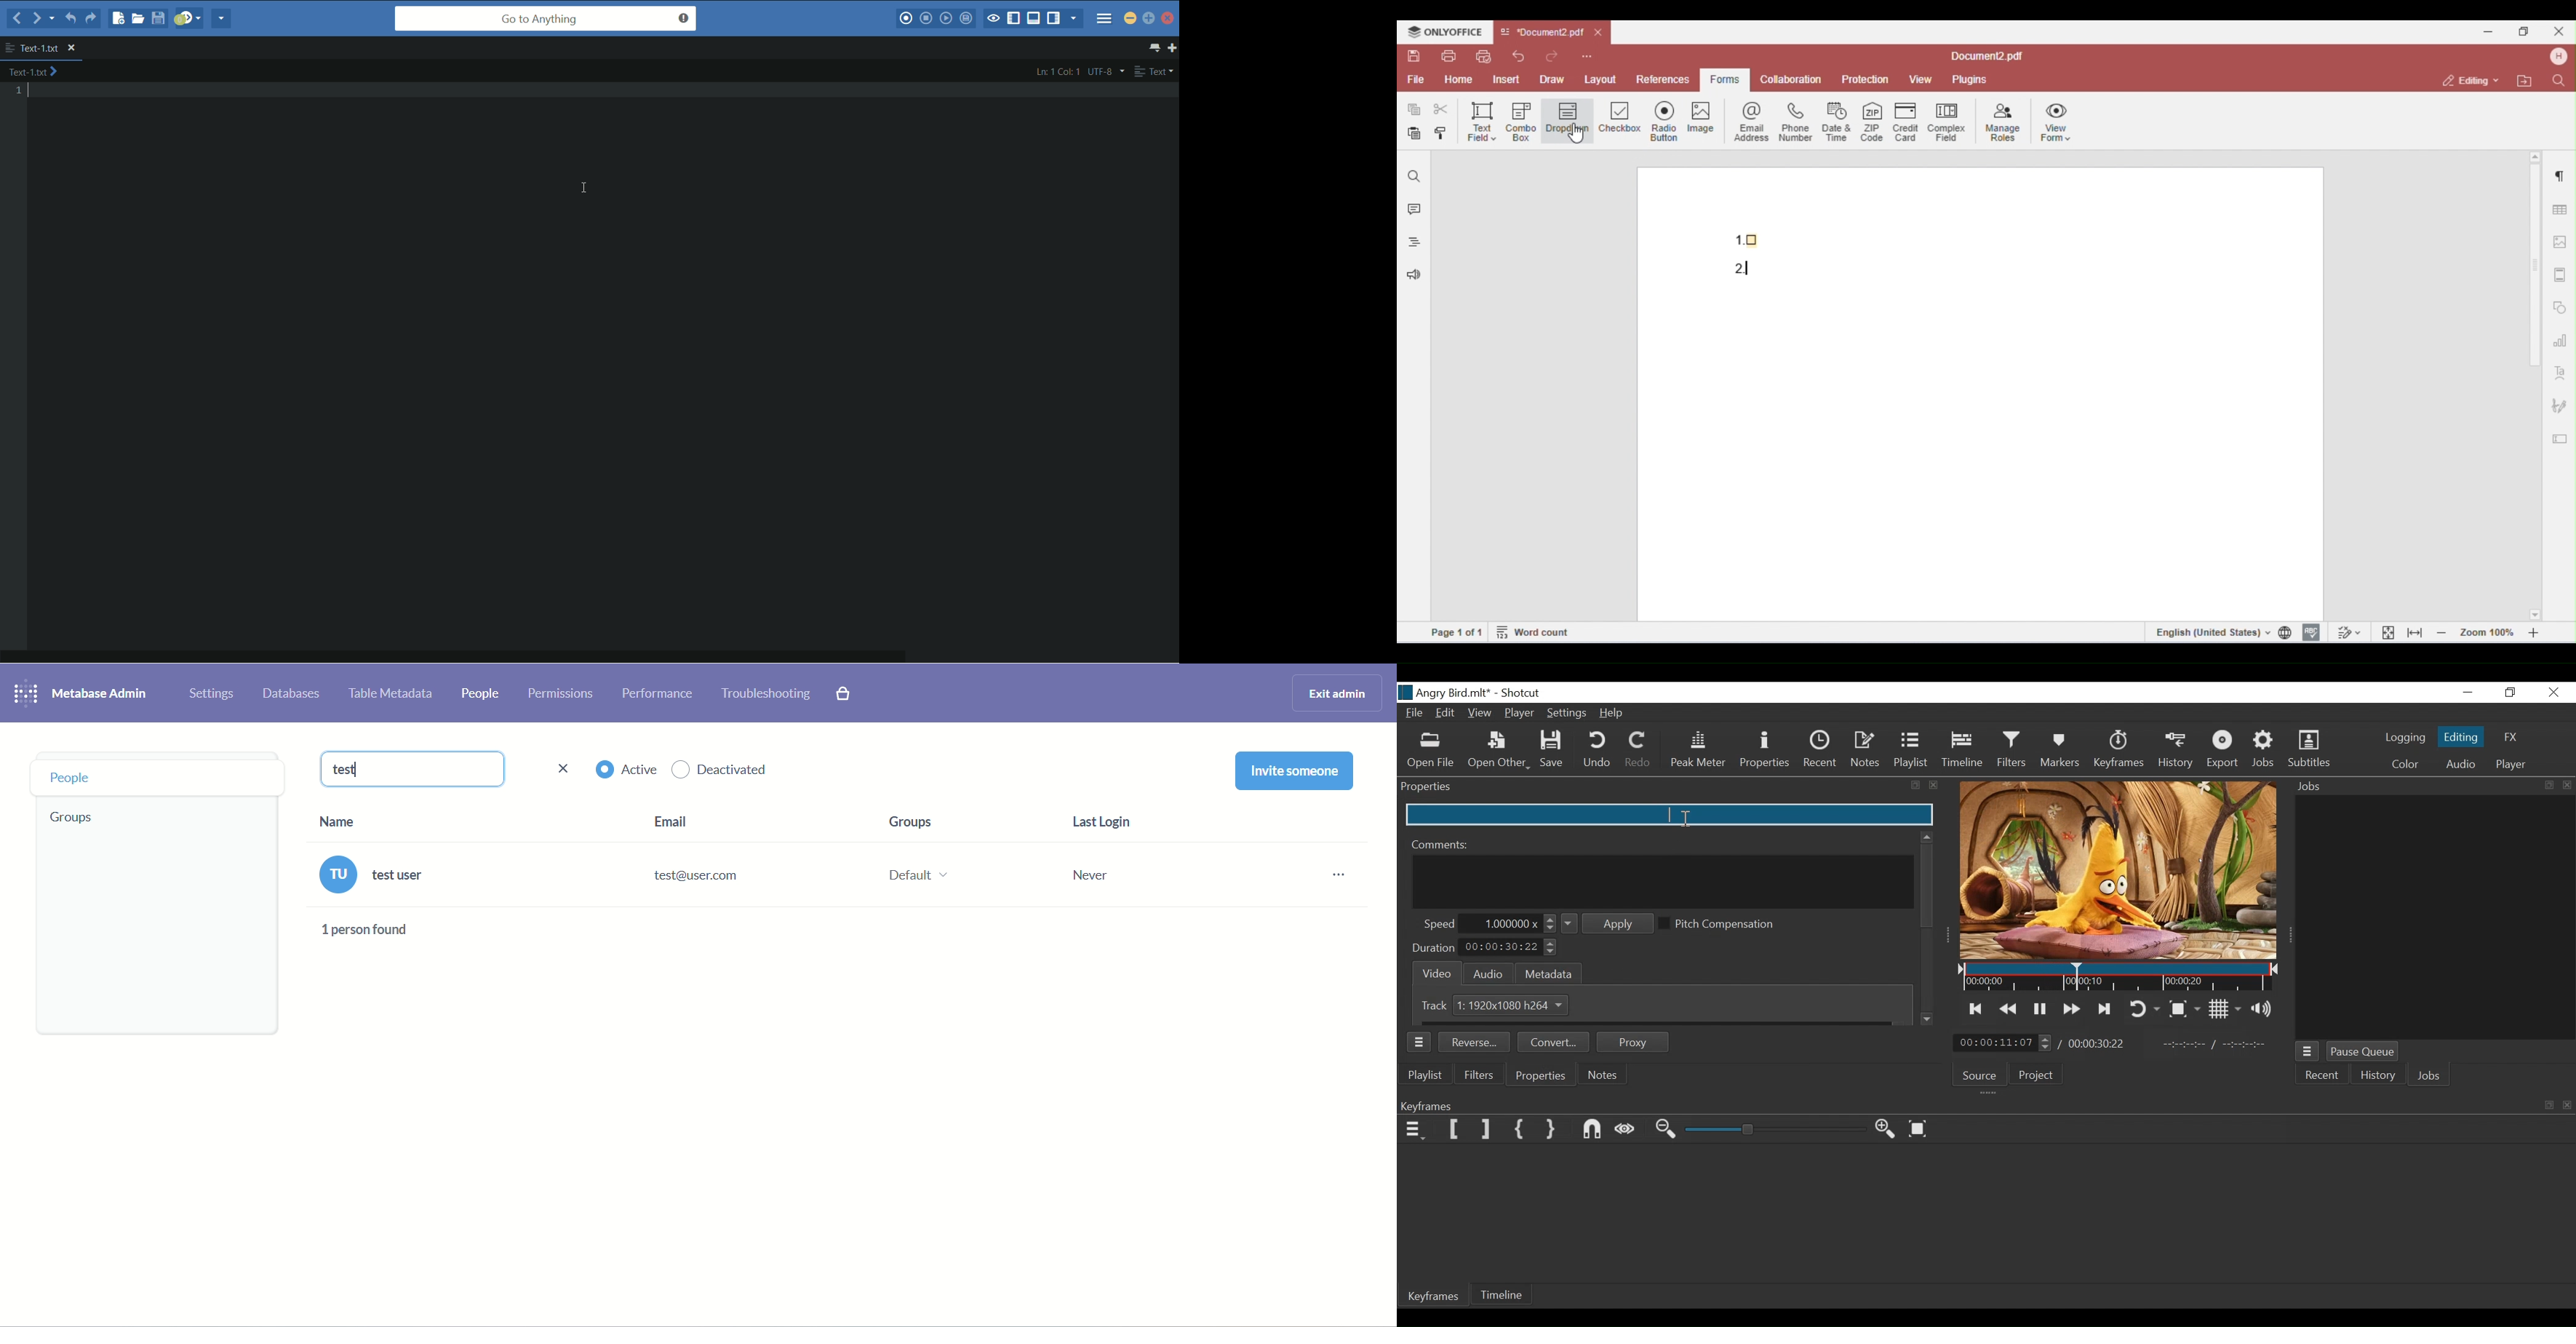  I want to click on Track, so click(1437, 1005).